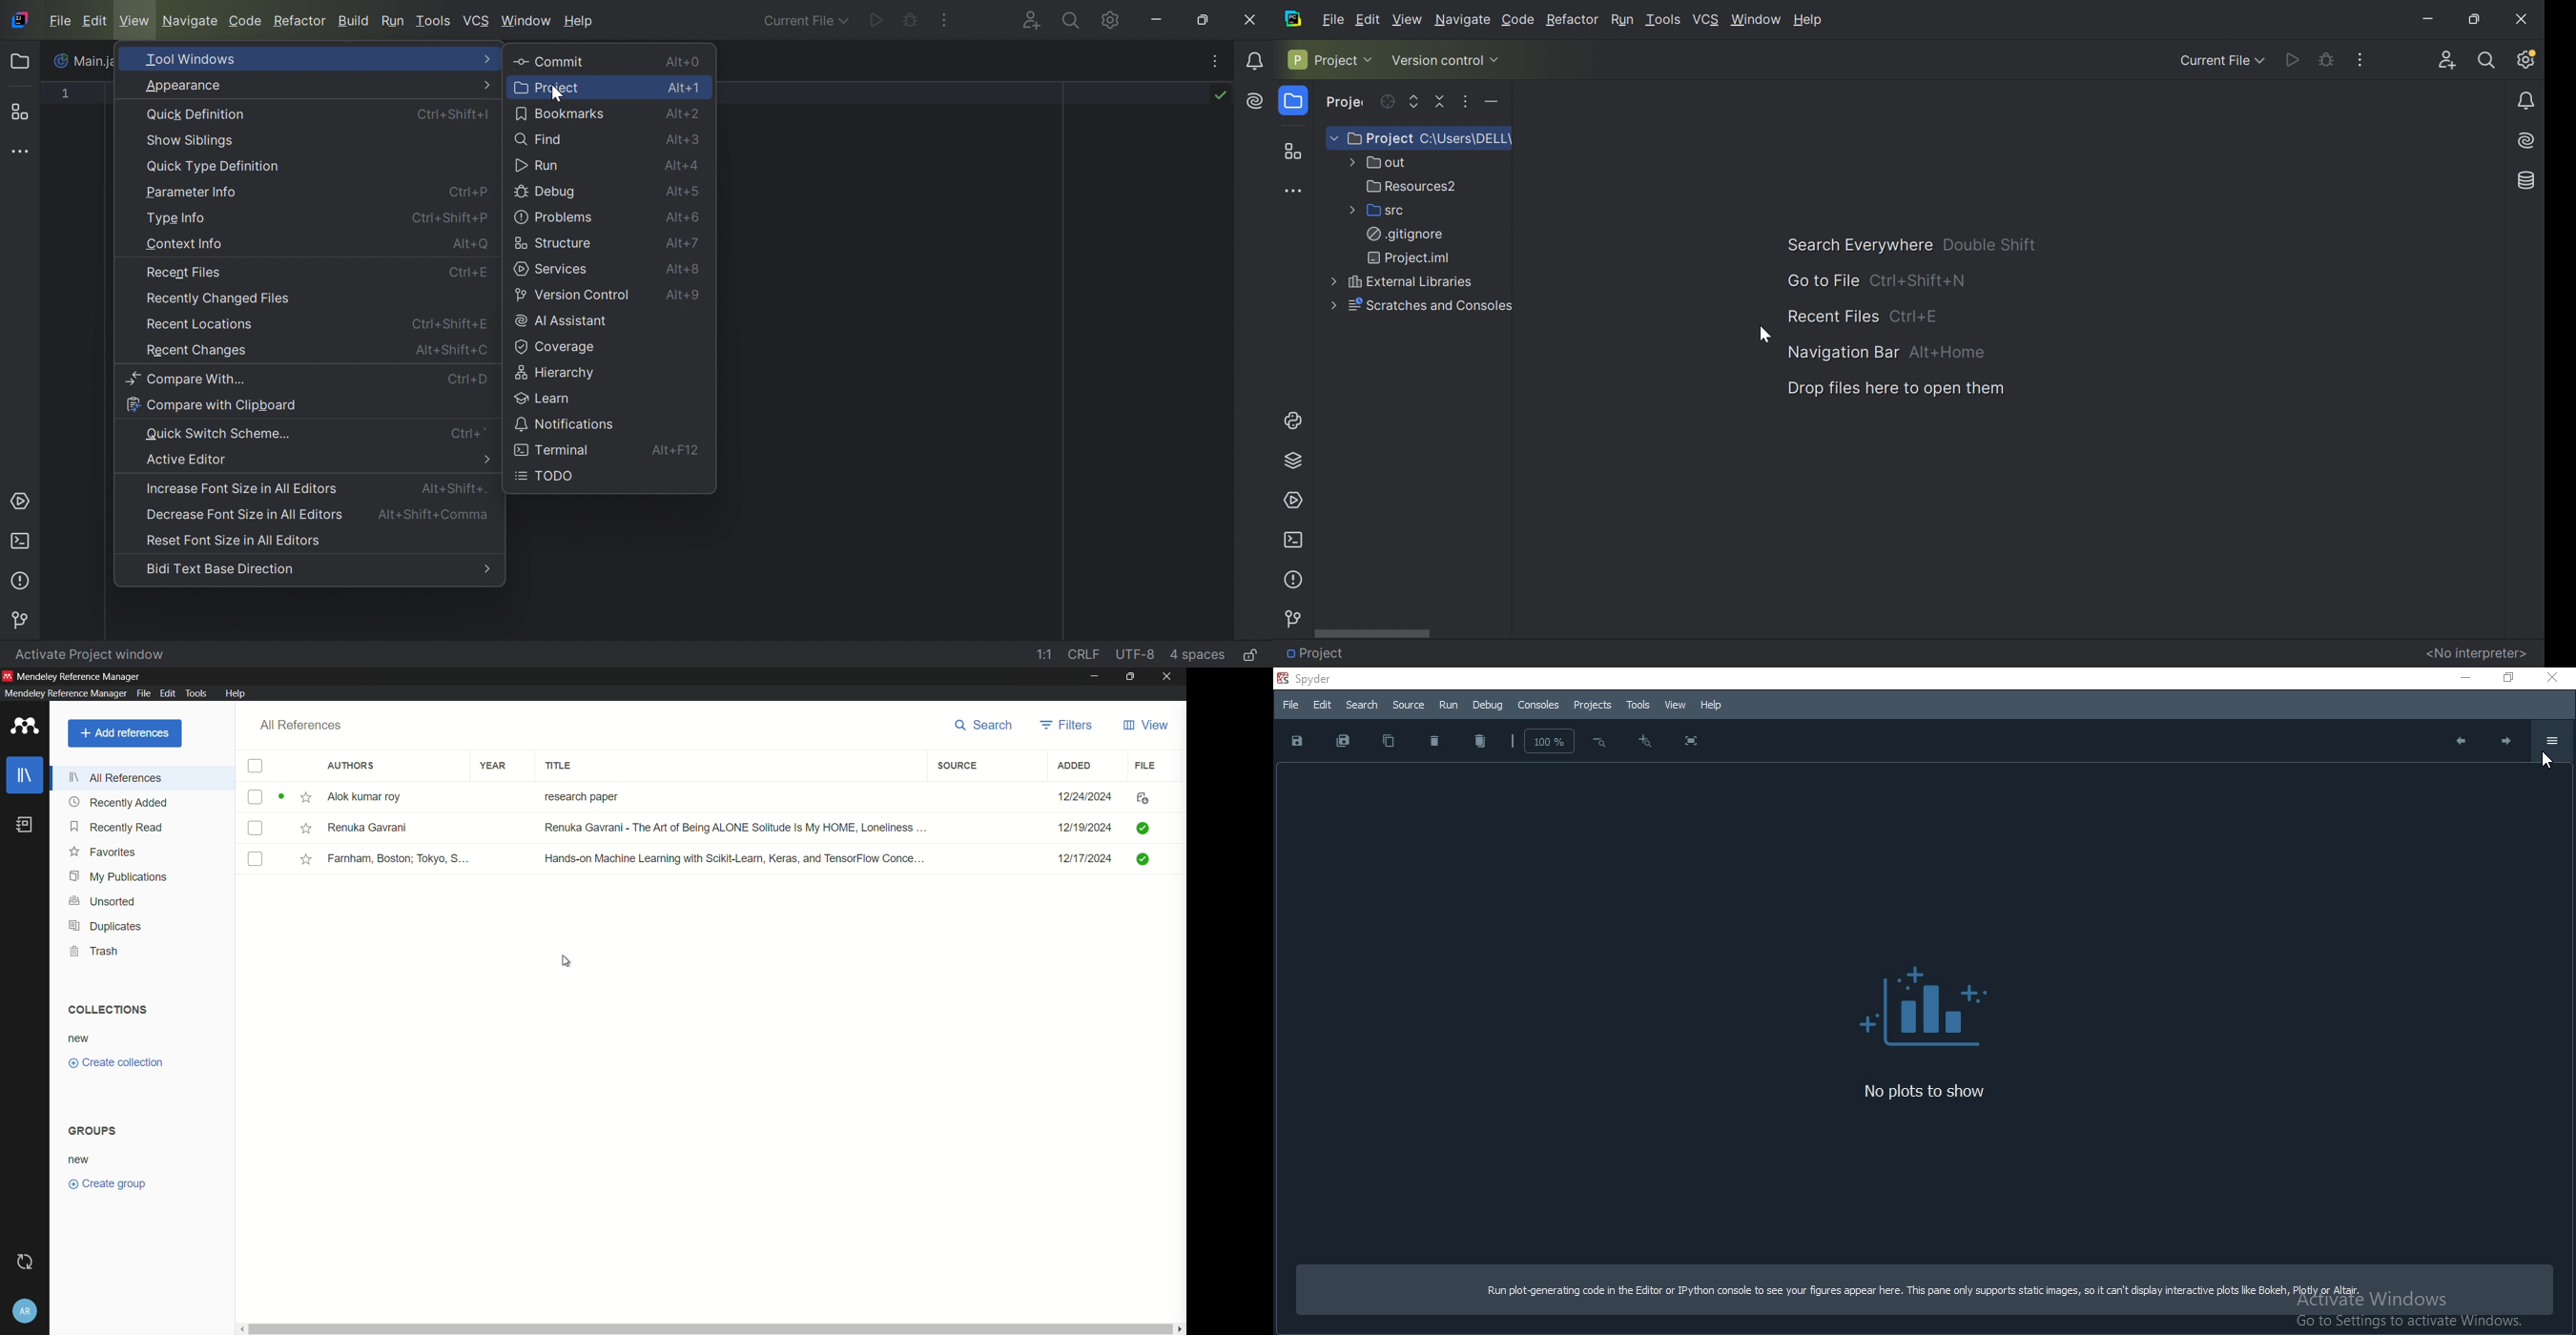  I want to click on Version control, so click(1292, 619).